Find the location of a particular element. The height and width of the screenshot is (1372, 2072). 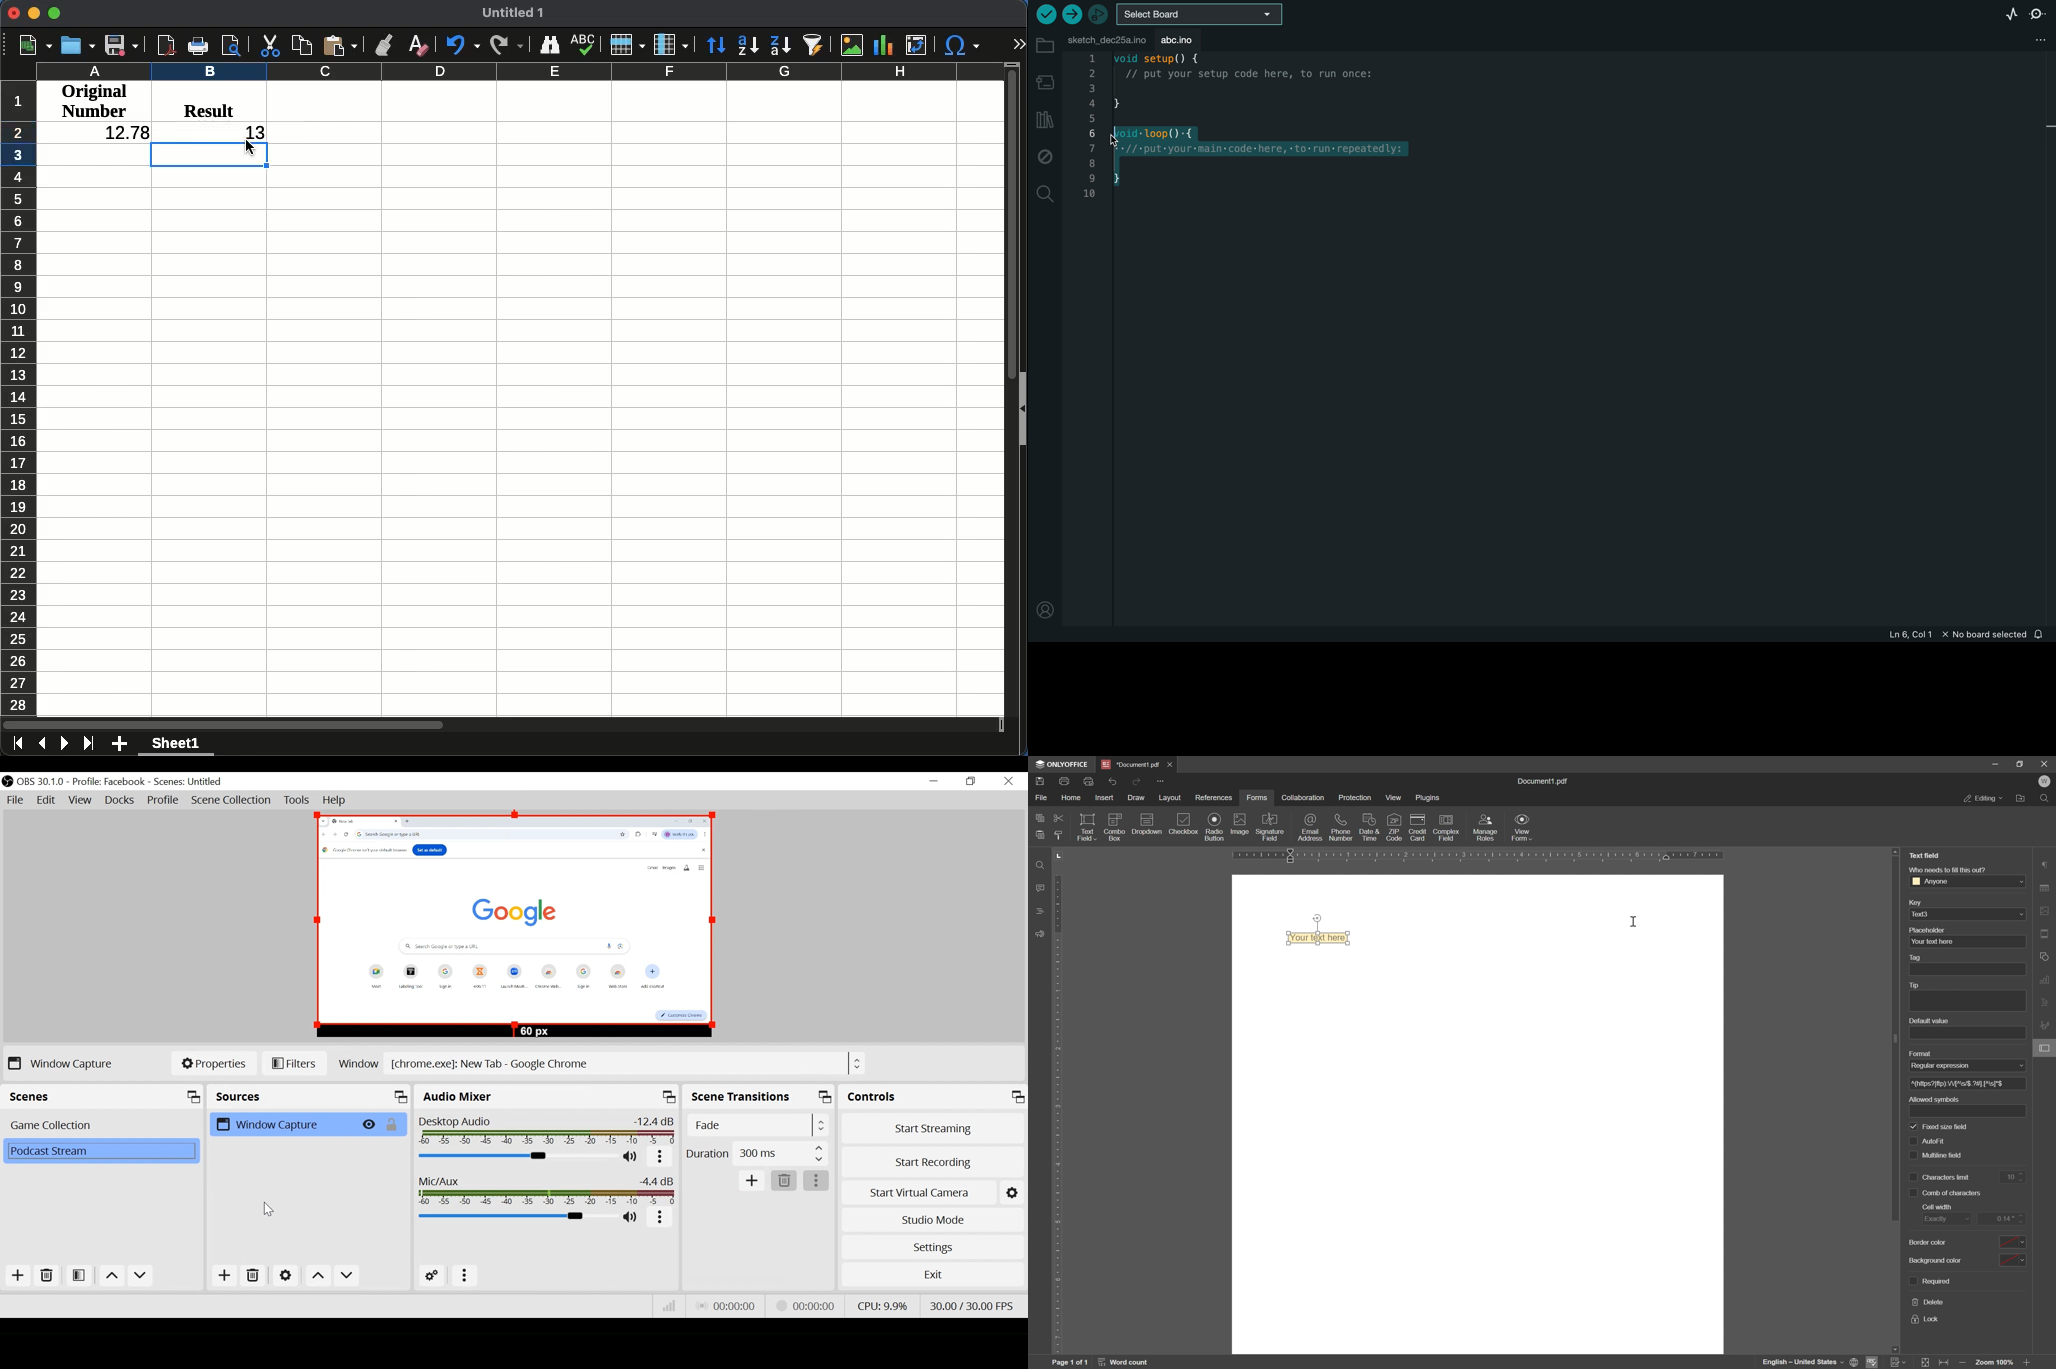

email address is located at coordinates (1312, 829).